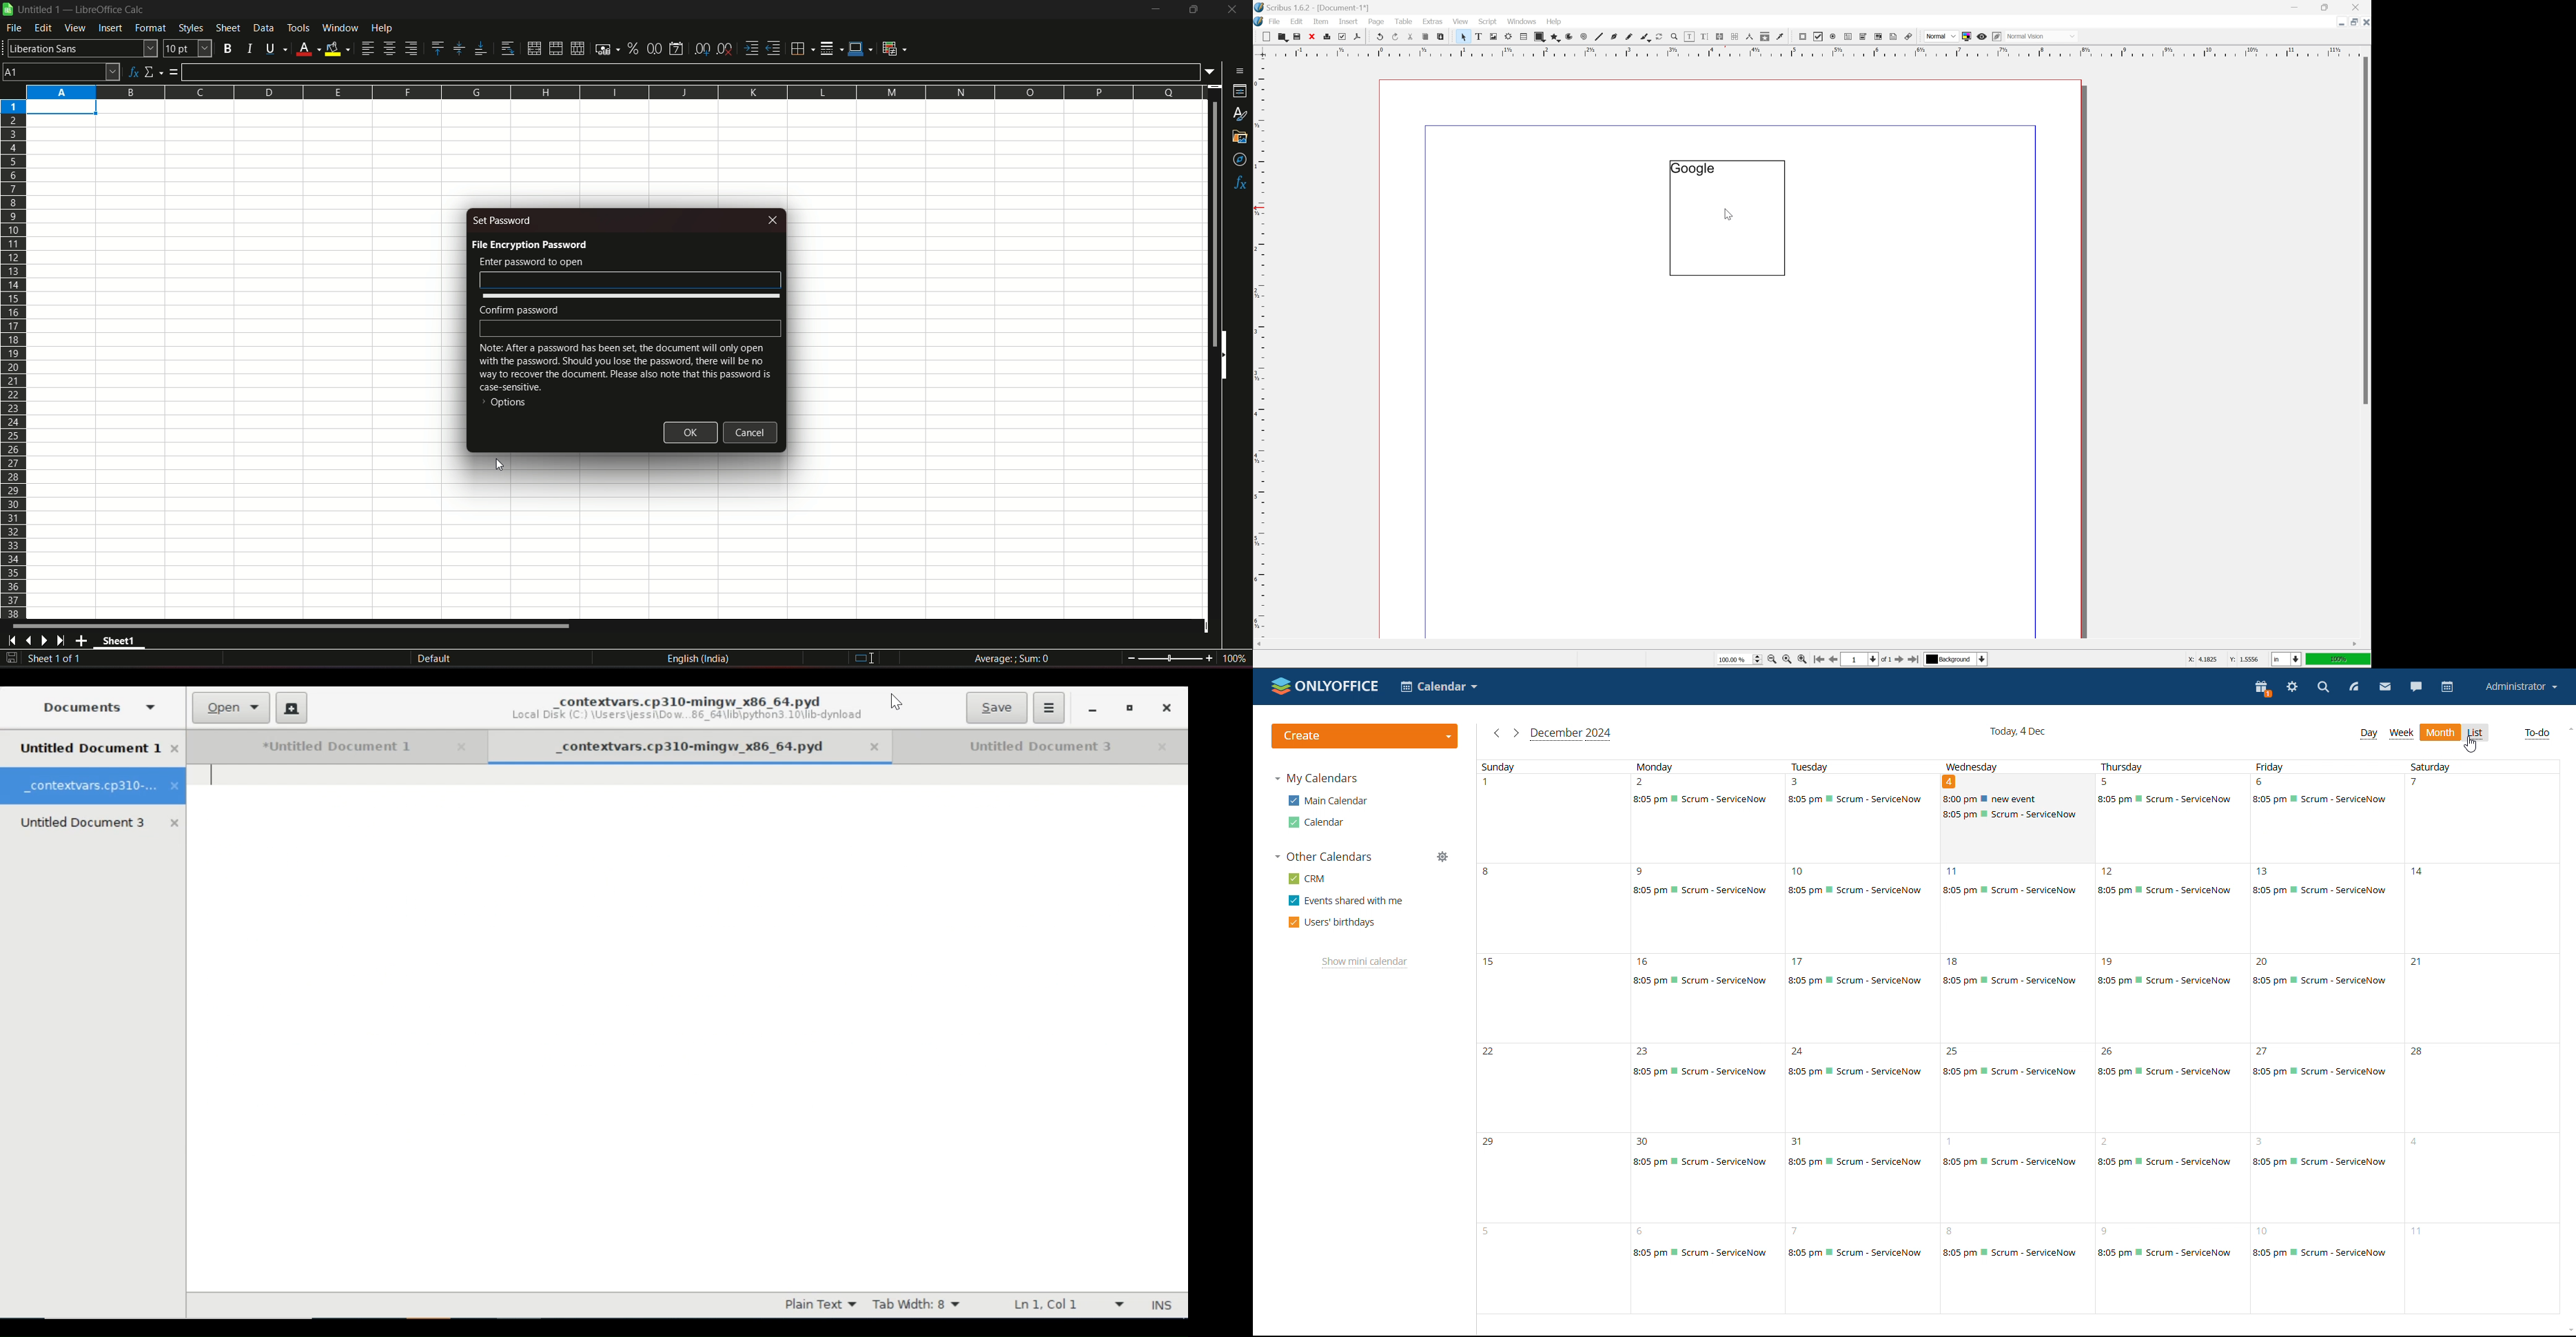 The height and width of the screenshot is (1344, 2576). Describe the element at coordinates (1214, 224) in the screenshot. I see `vertical scroll bar` at that location.